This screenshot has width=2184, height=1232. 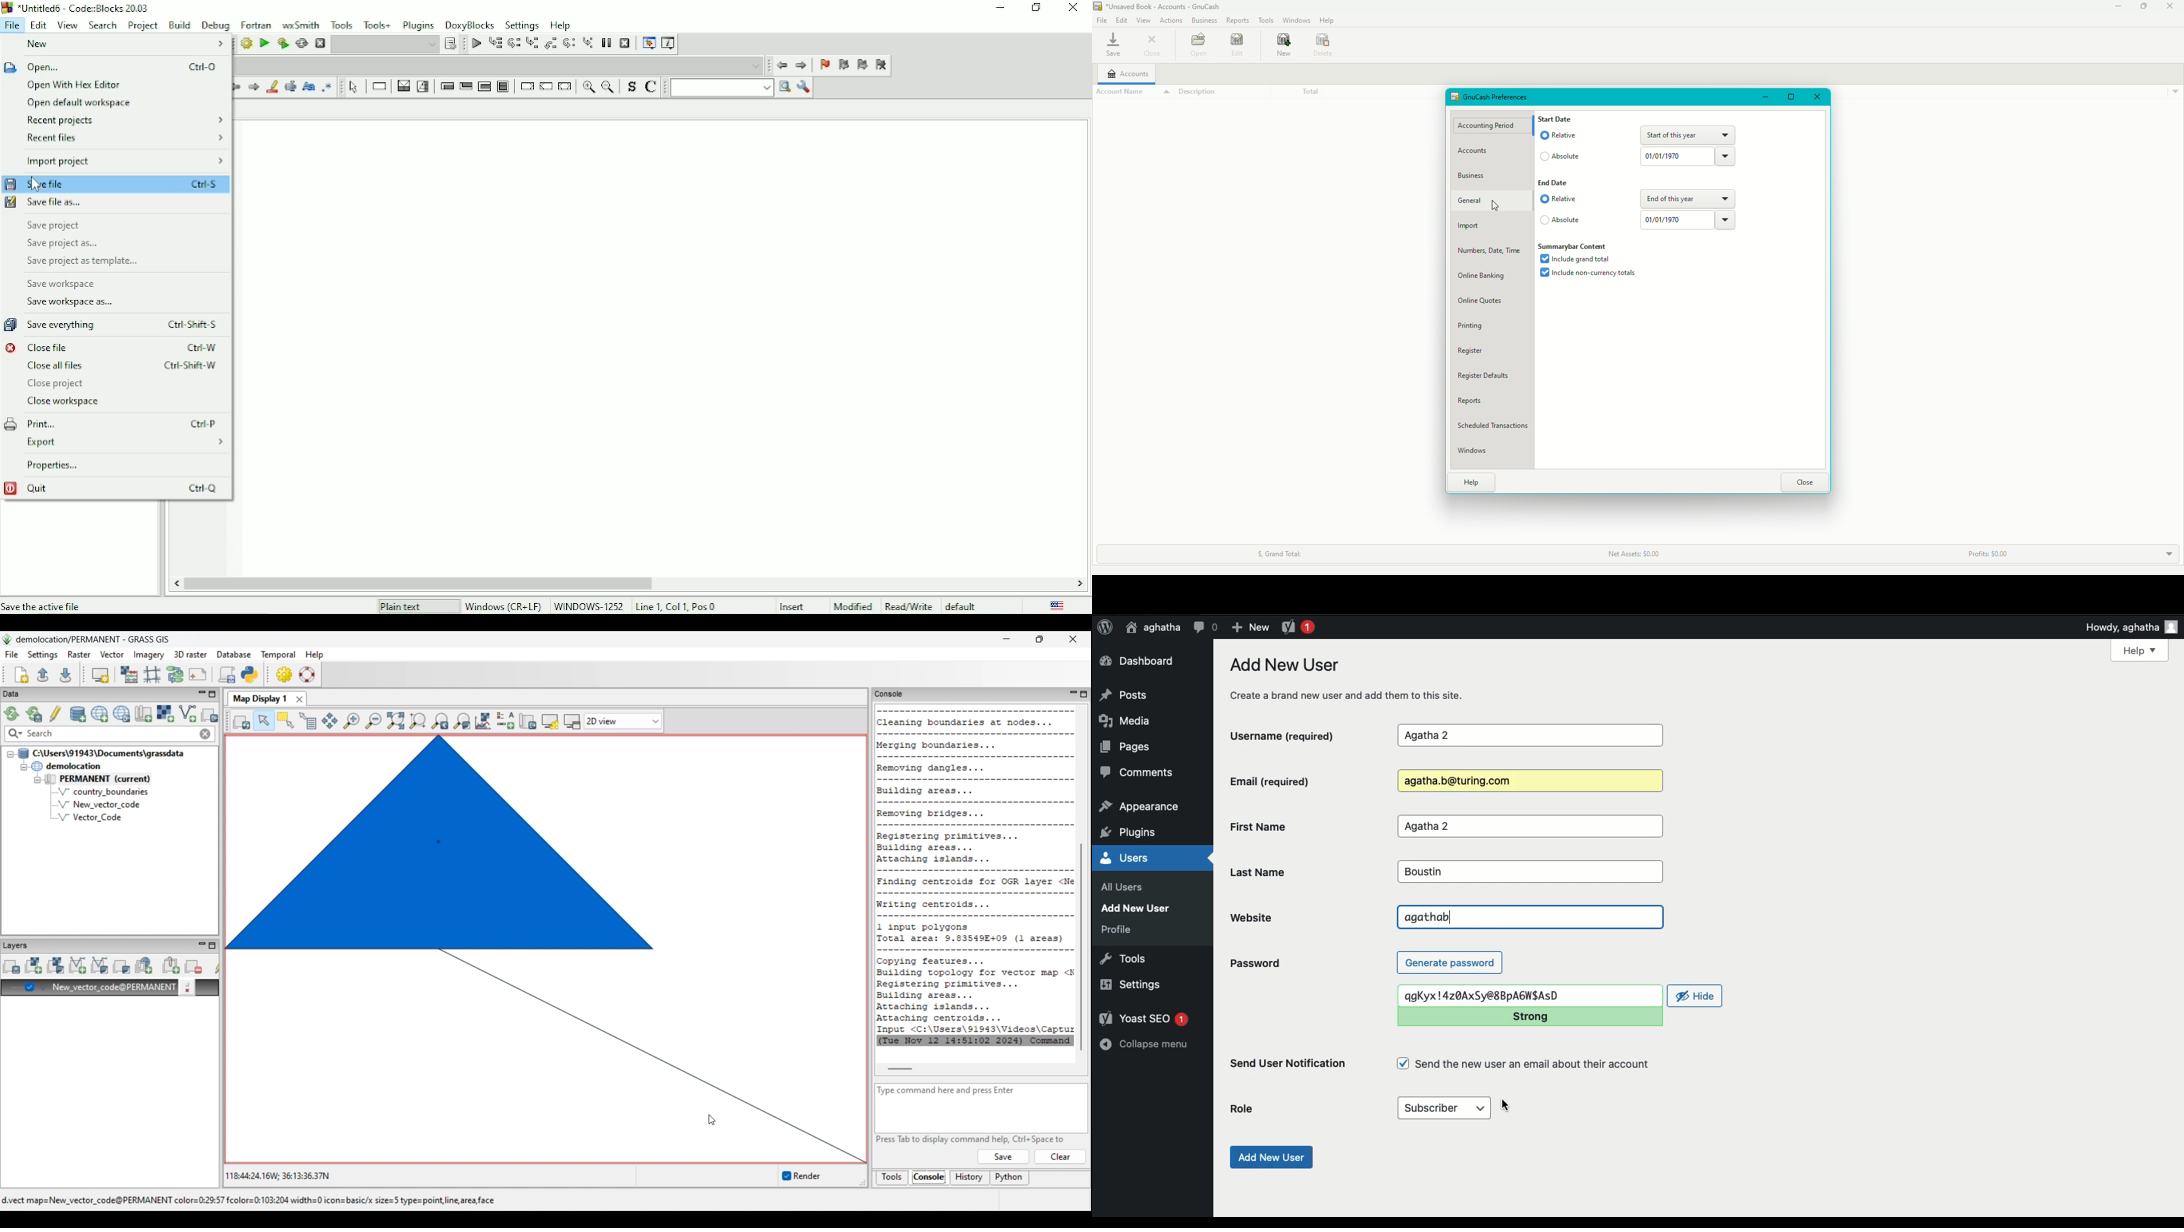 What do you see at coordinates (498, 65) in the screenshot?
I see `Drop down` at bounding box center [498, 65].